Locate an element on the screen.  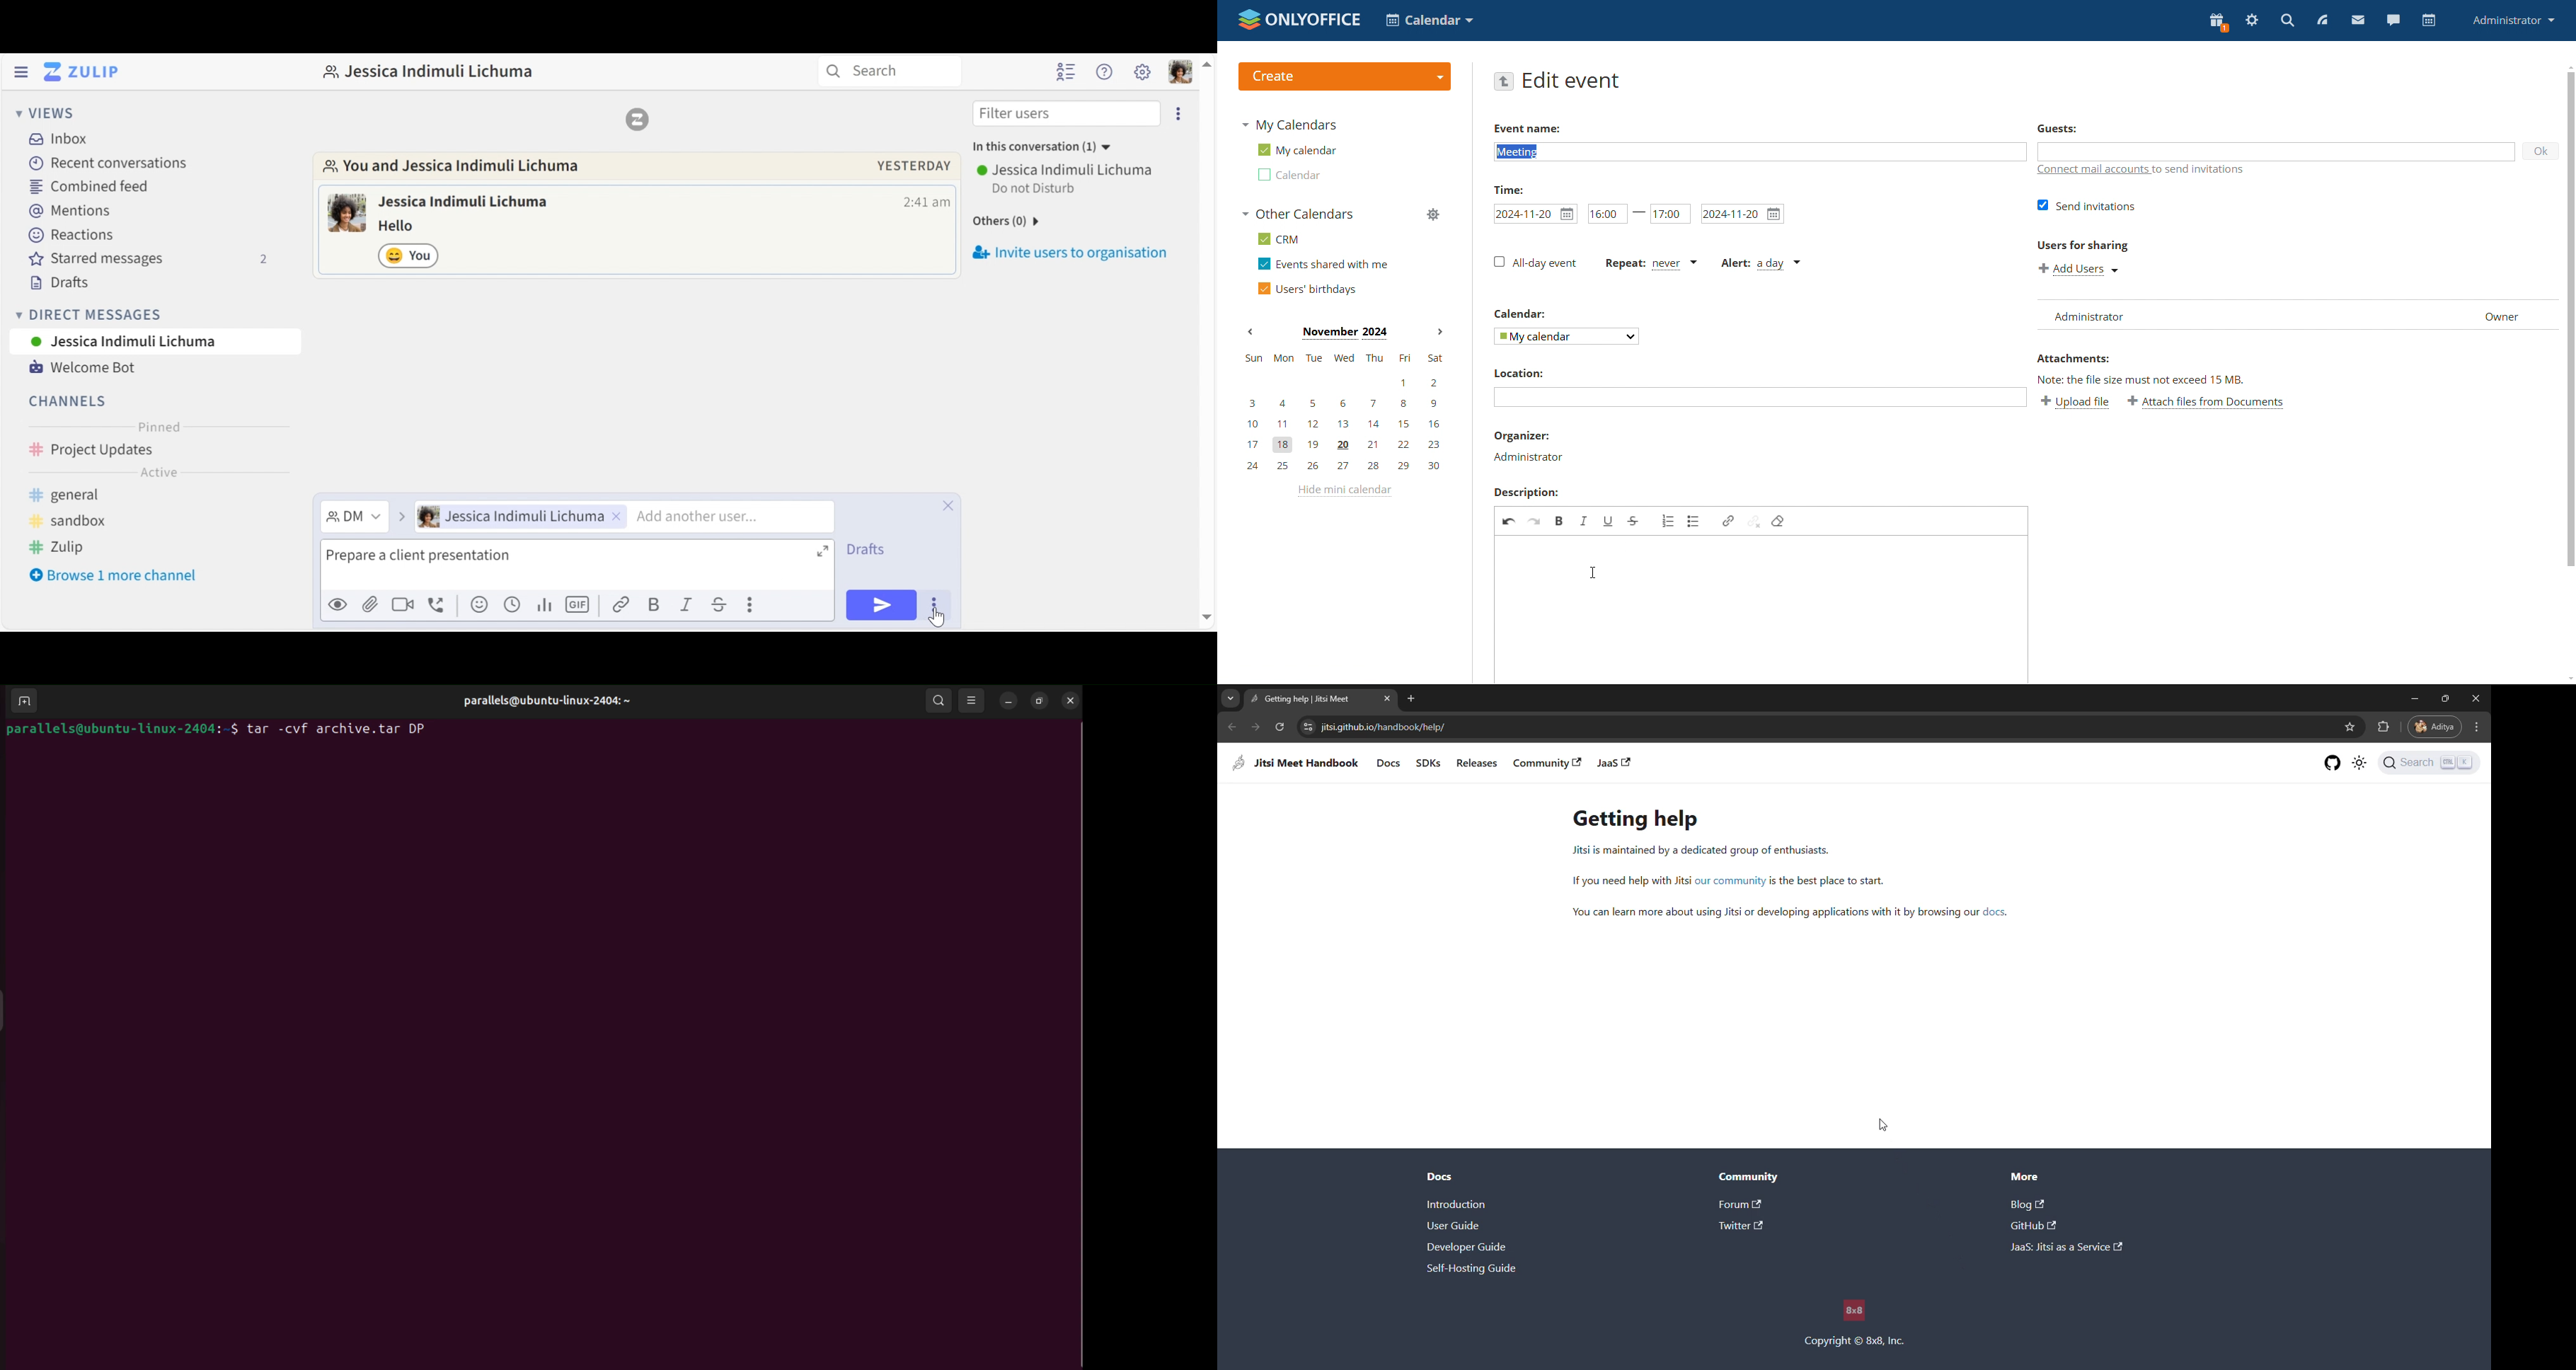
note: the file size must not exceed 15 mb is located at coordinates (2143, 380).